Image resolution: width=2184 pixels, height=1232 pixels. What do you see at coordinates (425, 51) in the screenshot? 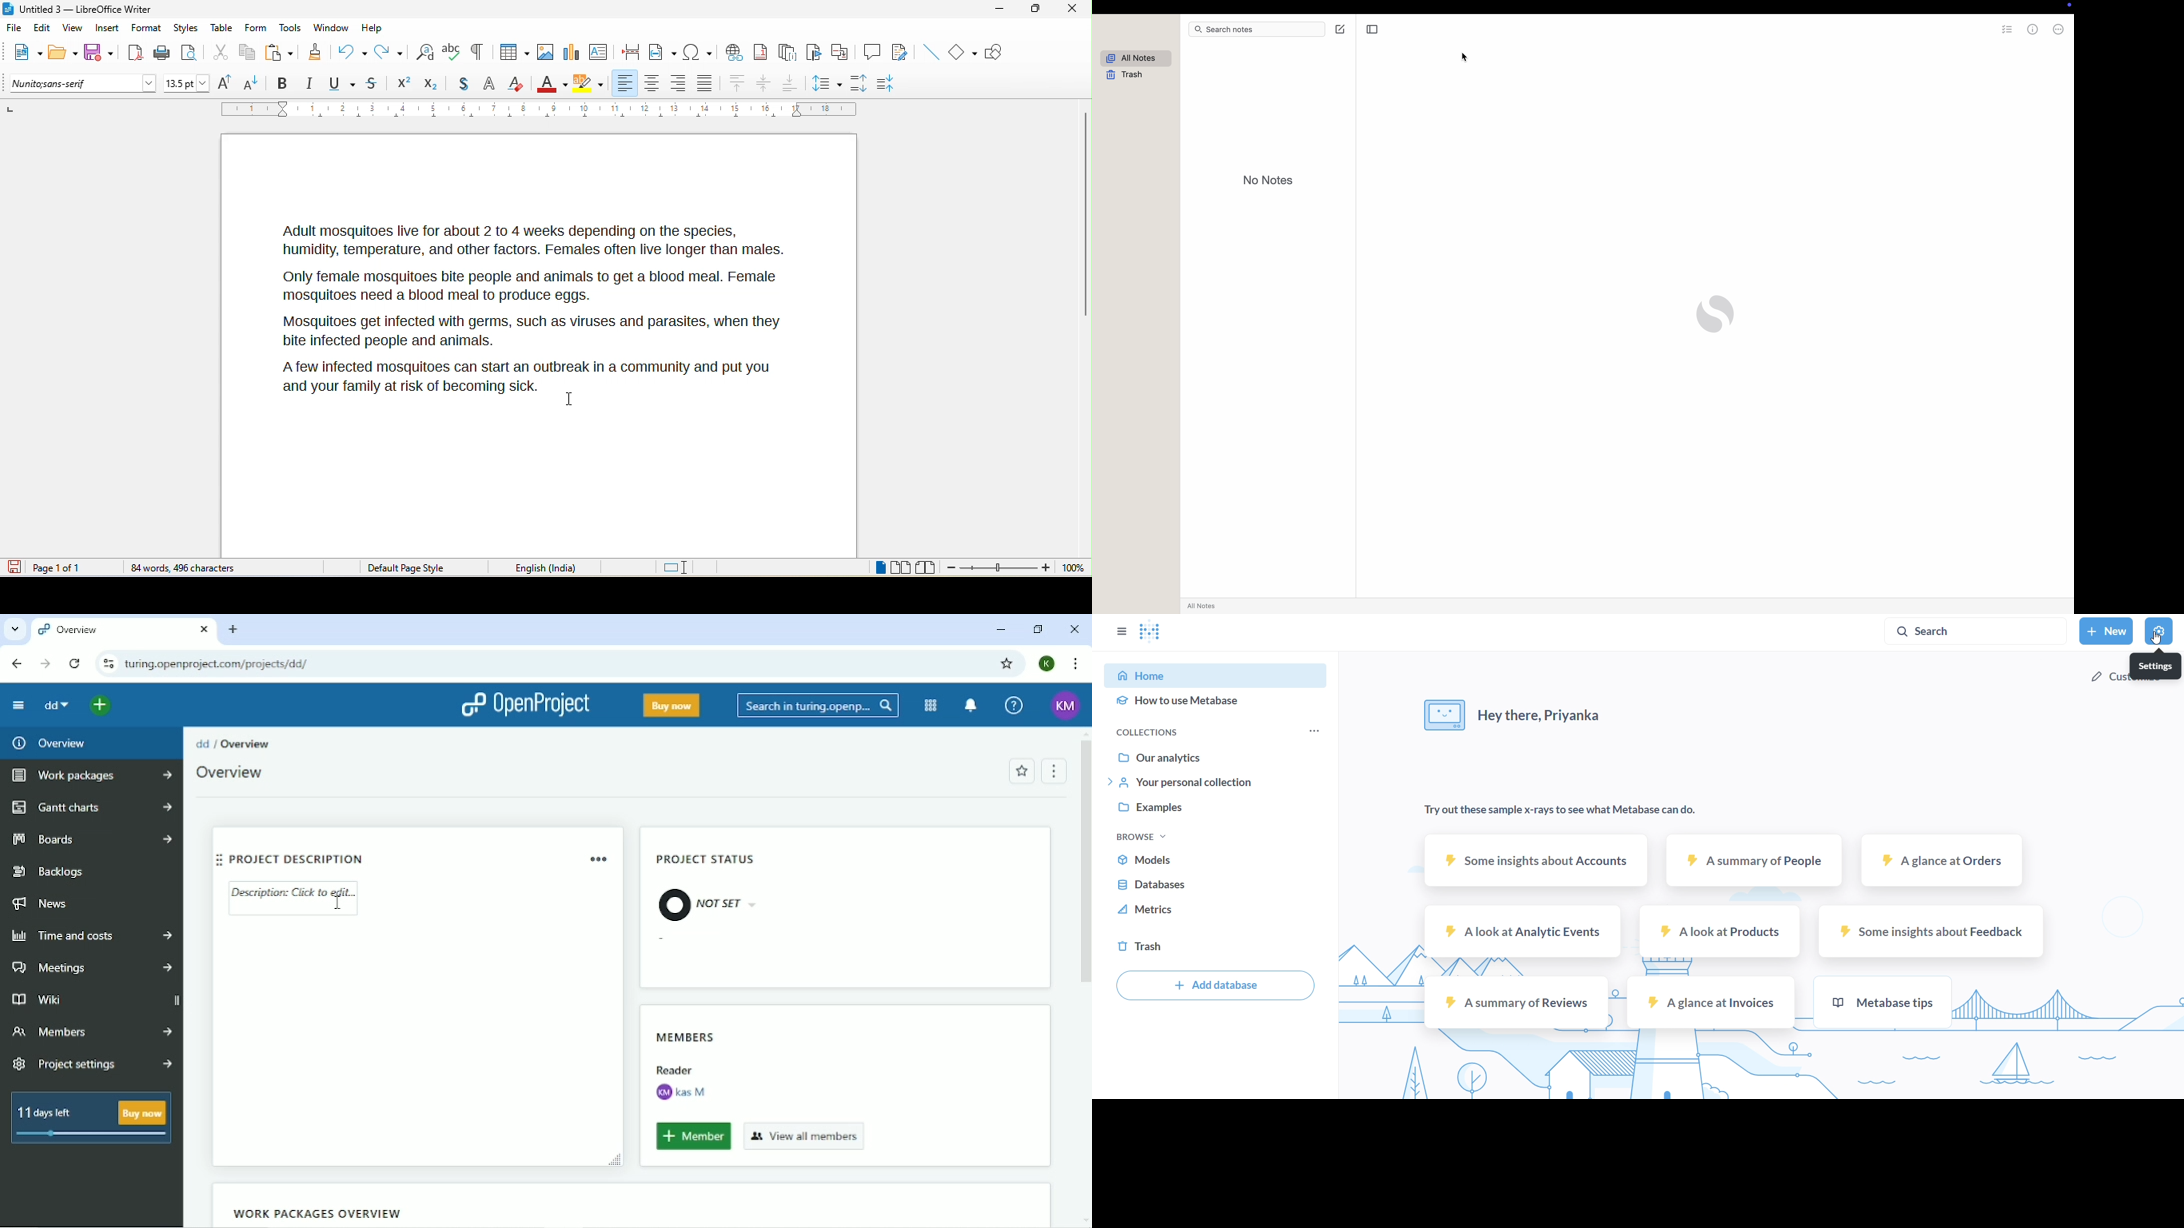
I see `find and replace` at bounding box center [425, 51].